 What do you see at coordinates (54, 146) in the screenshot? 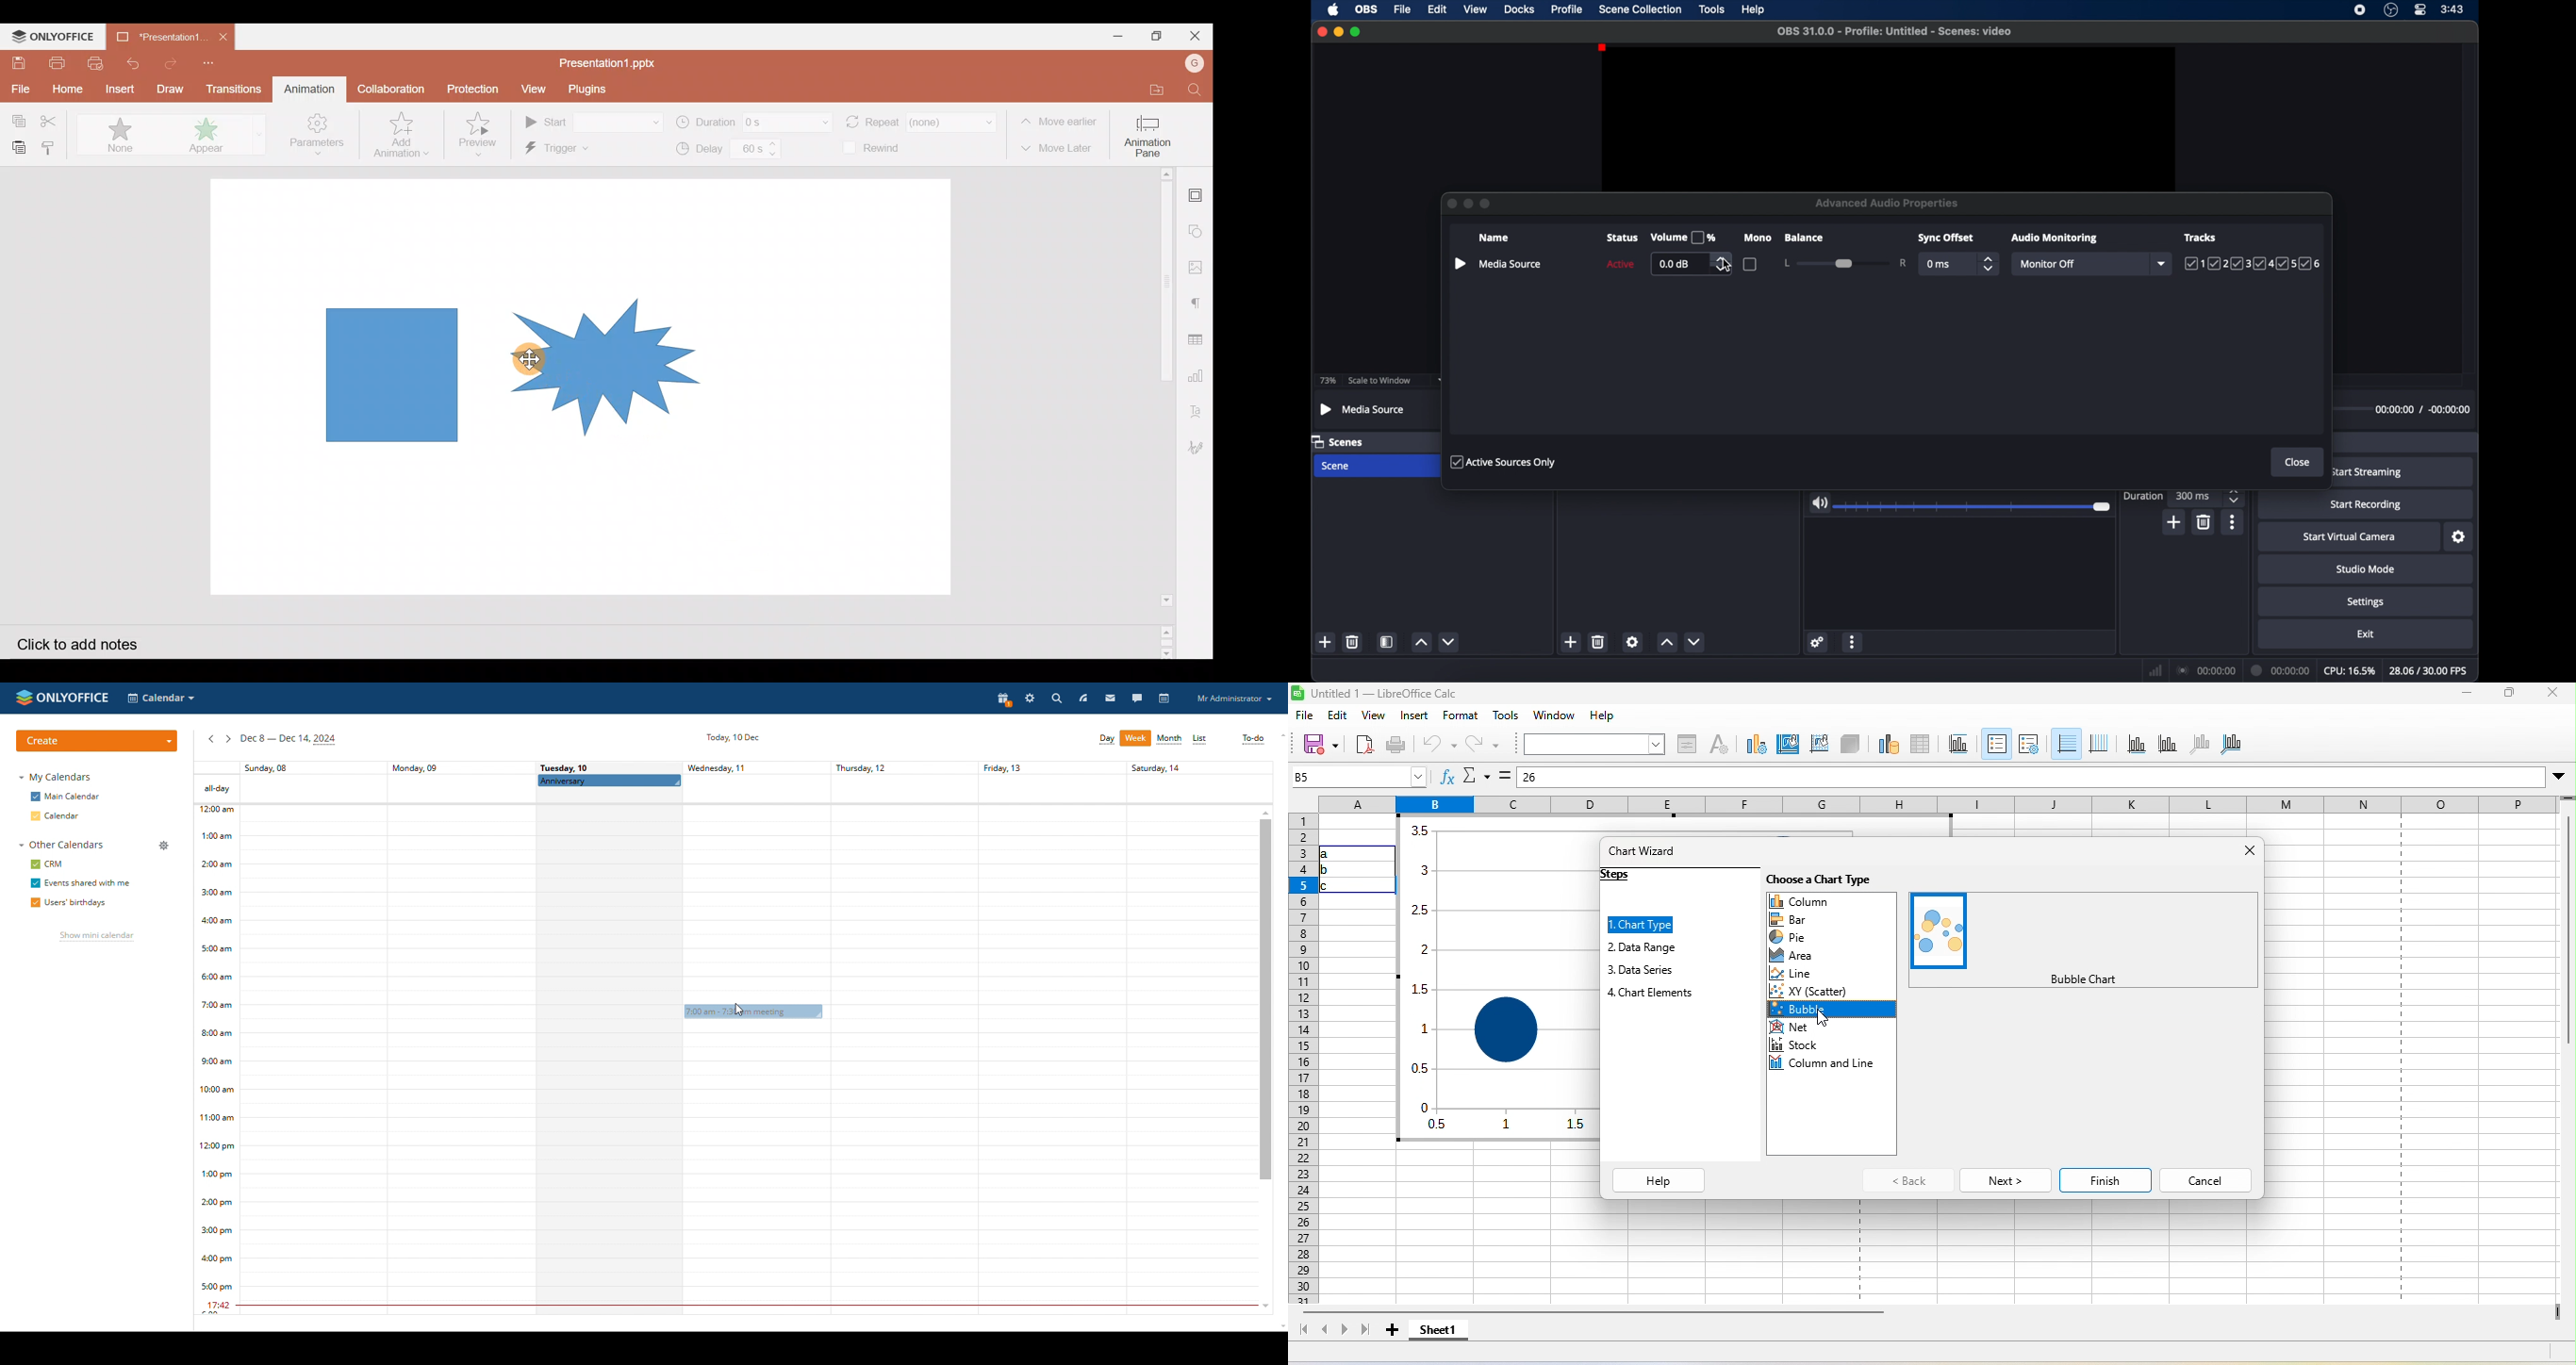
I see `Copy style` at bounding box center [54, 146].